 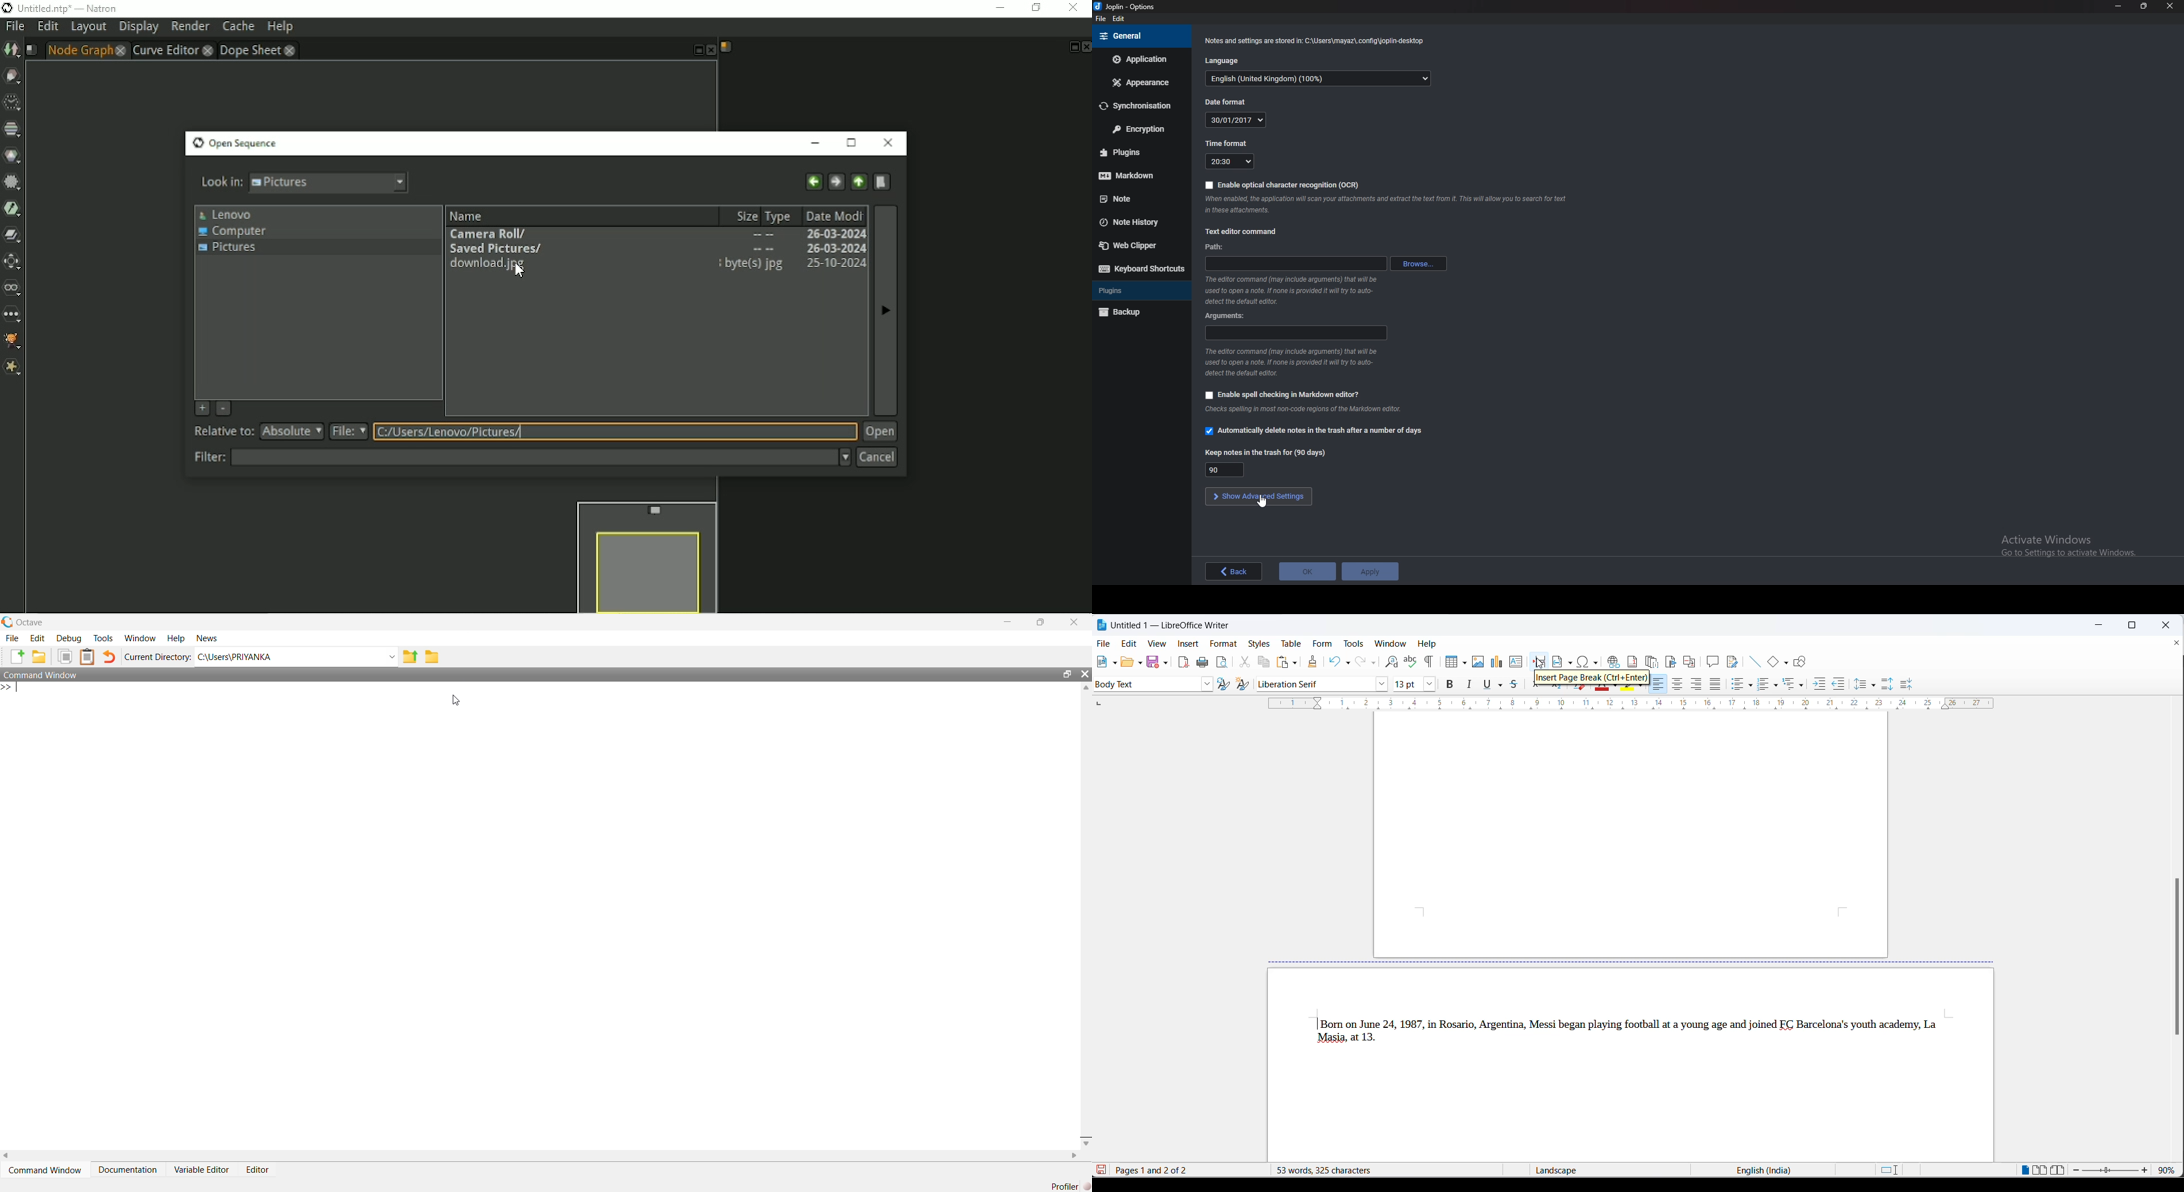 I want to click on select outline format, so click(x=1796, y=685).